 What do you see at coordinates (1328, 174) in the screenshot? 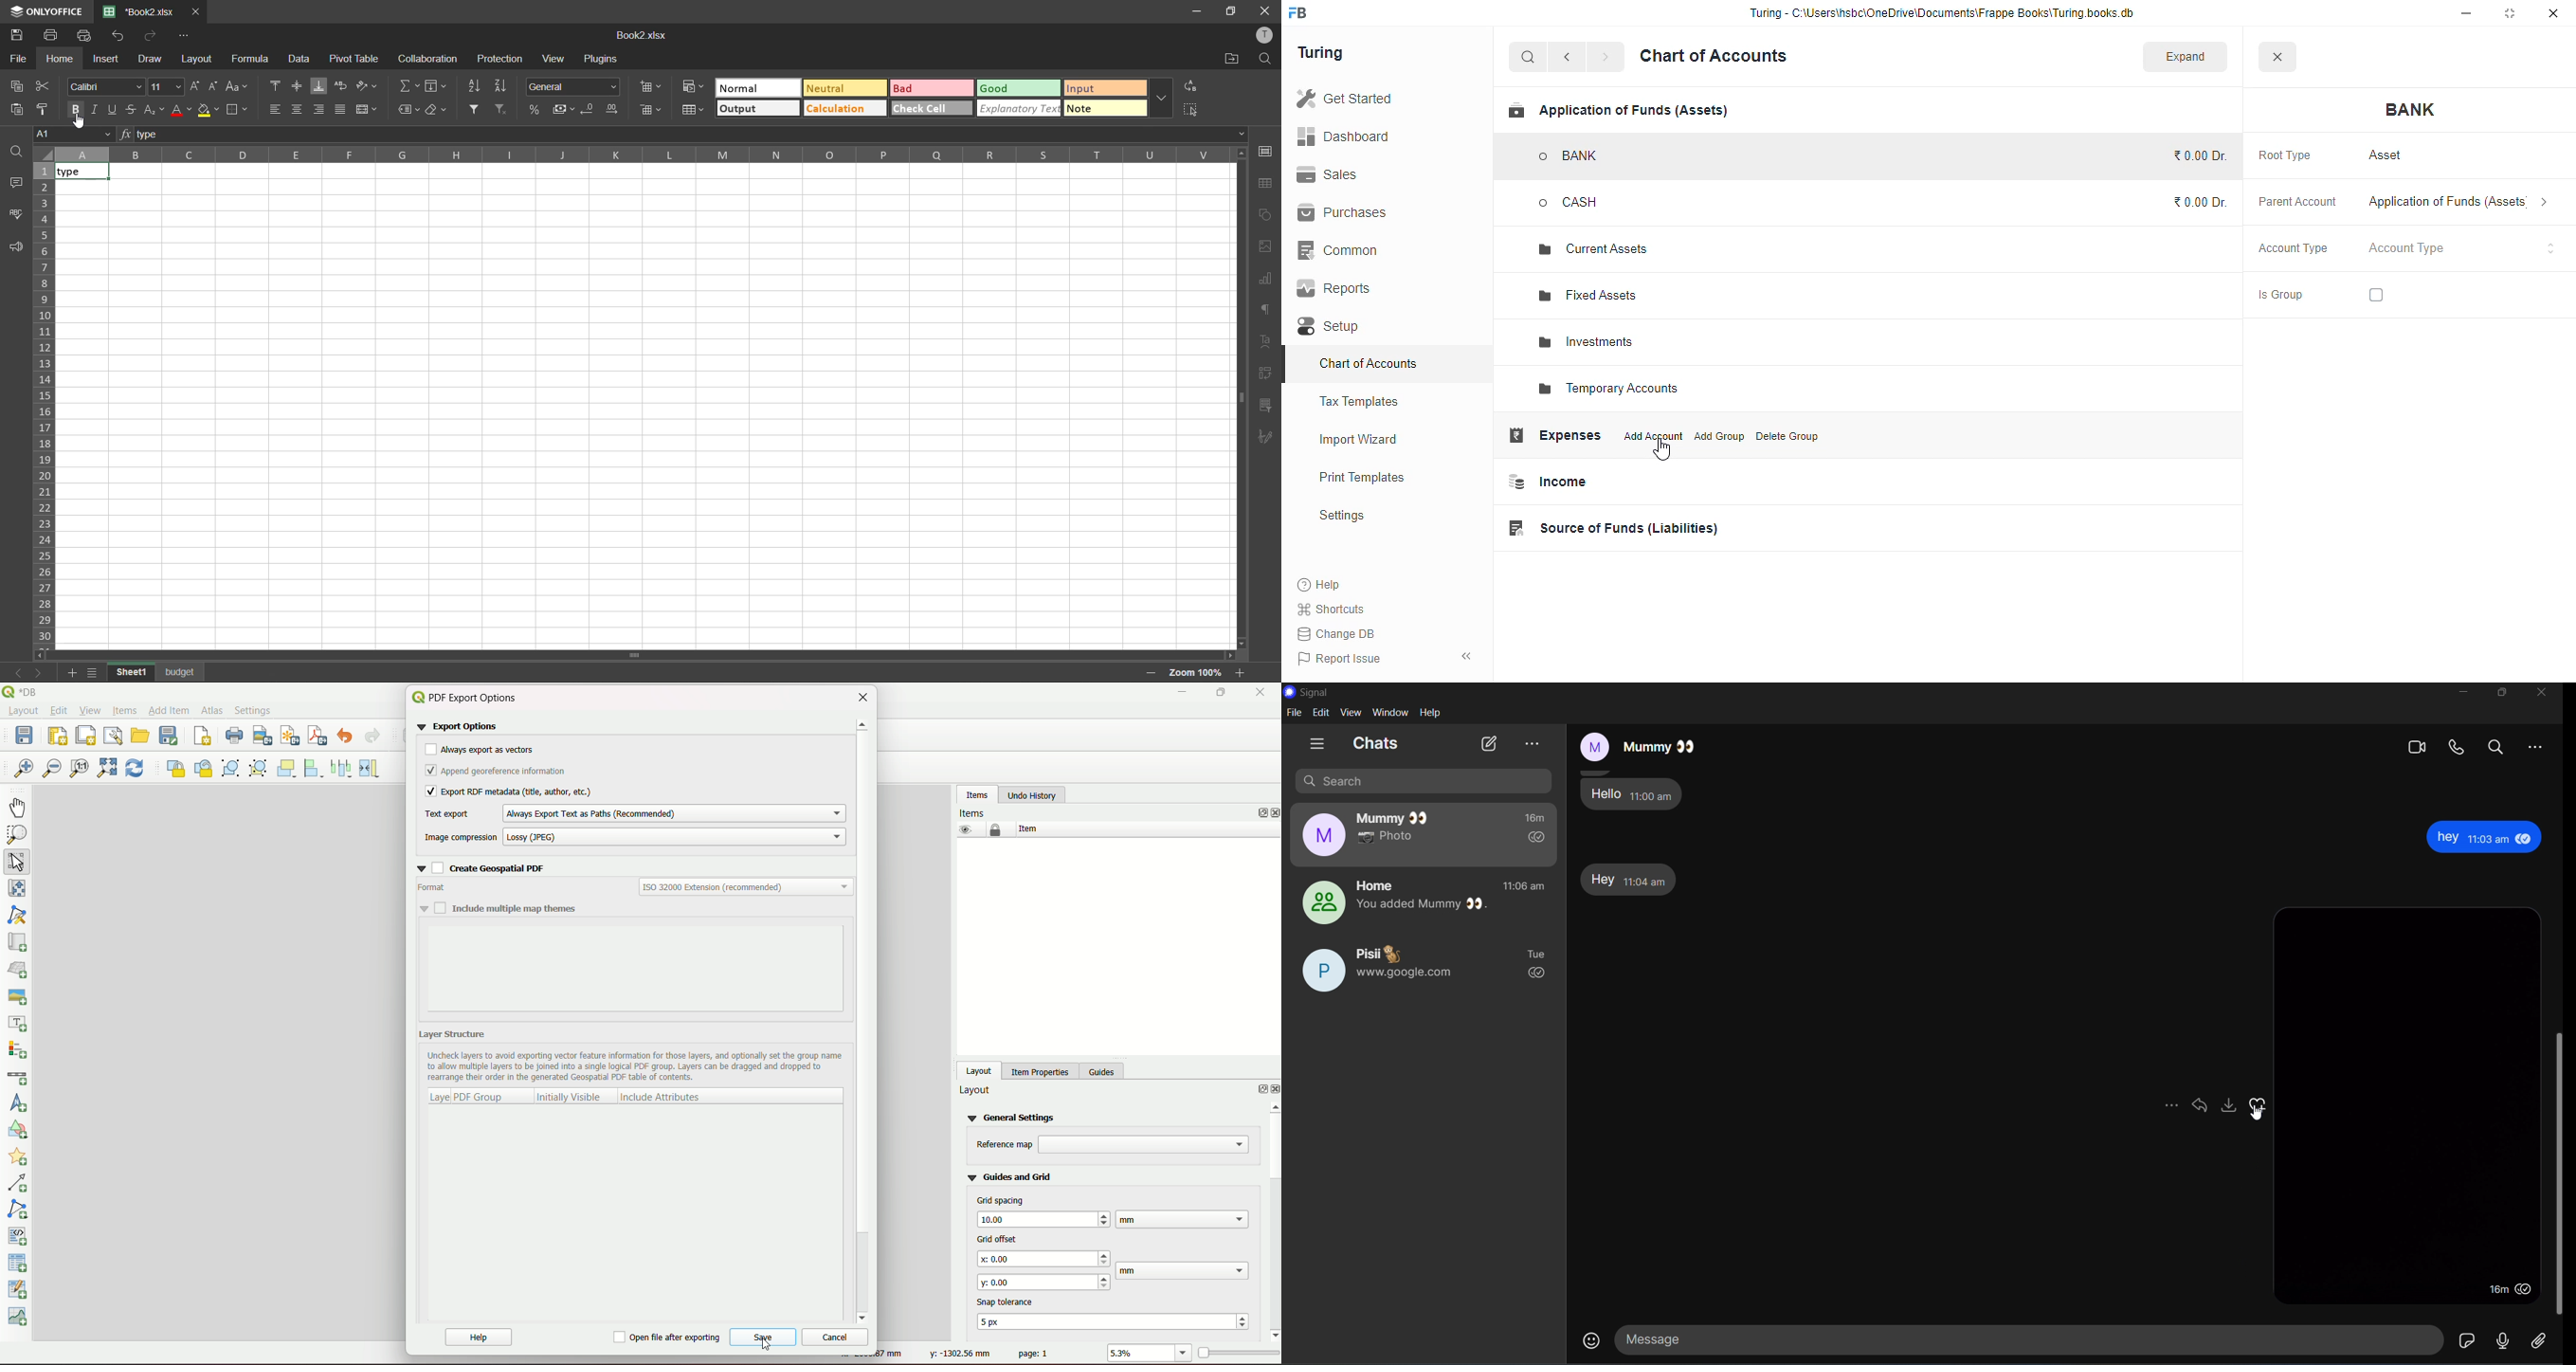
I see `sales` at bounding box center [1328, 174].